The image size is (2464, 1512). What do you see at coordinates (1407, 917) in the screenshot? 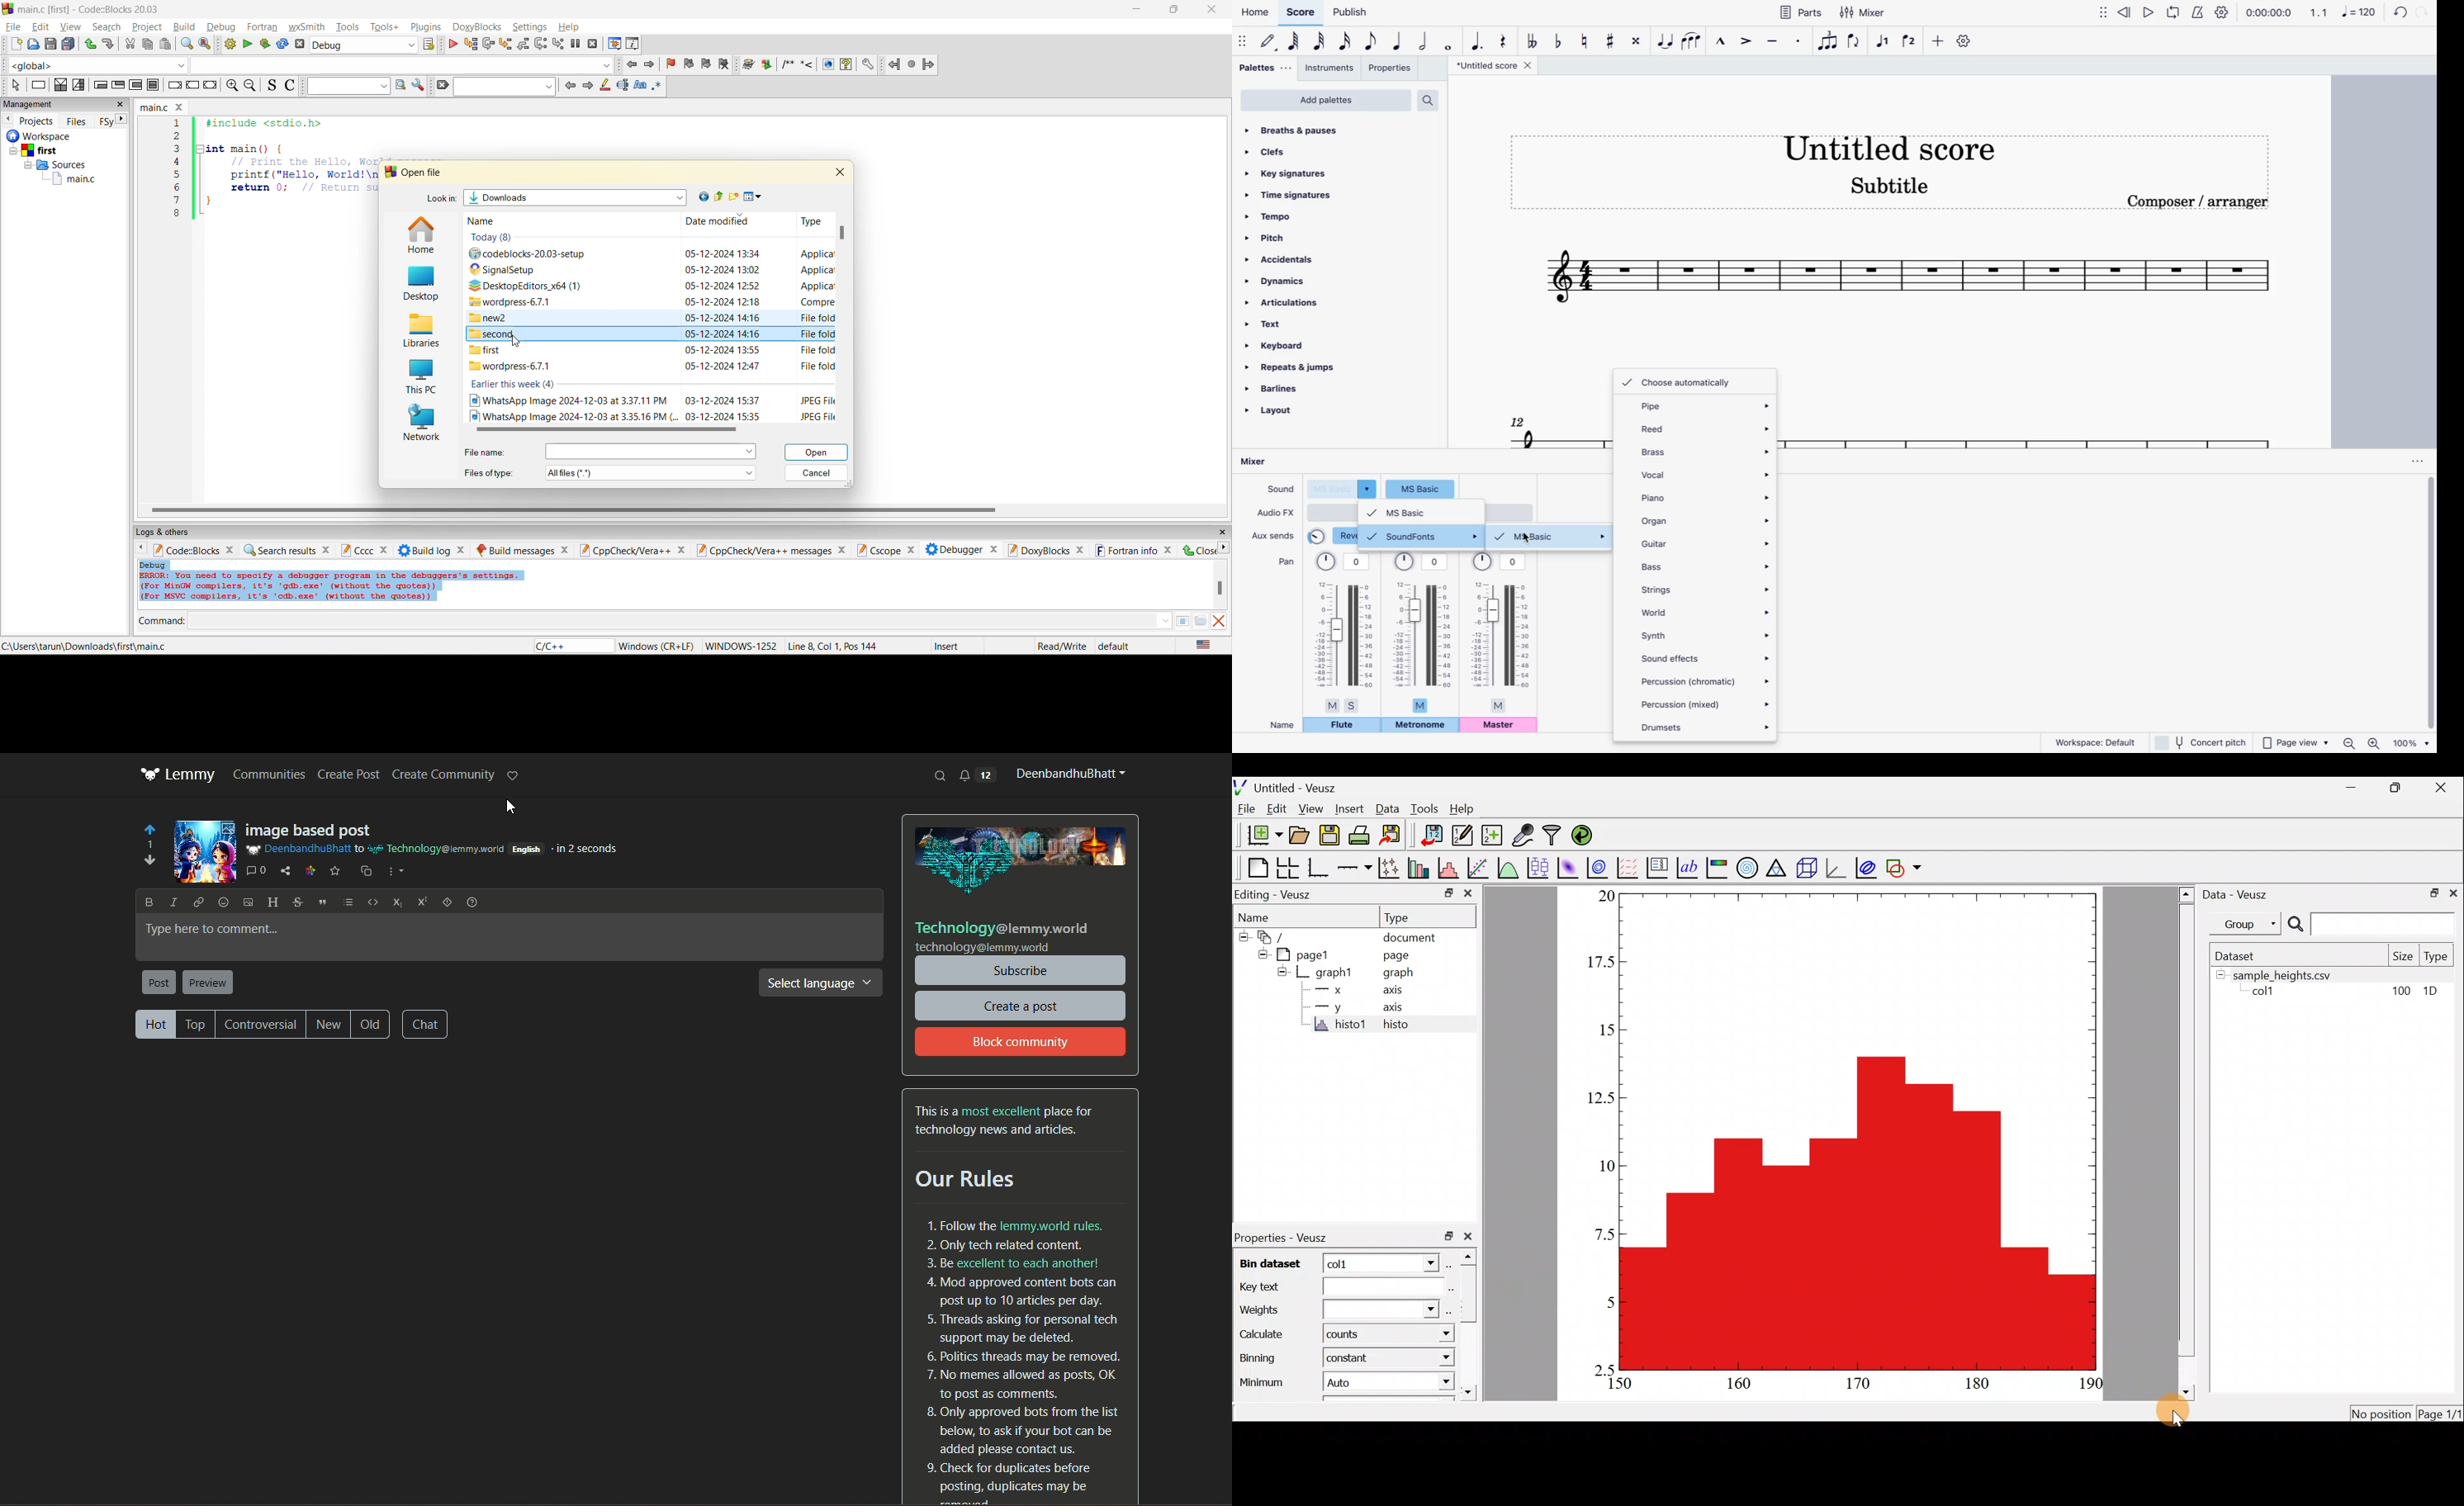
I see `Type` at bounding box center [1407, 917].